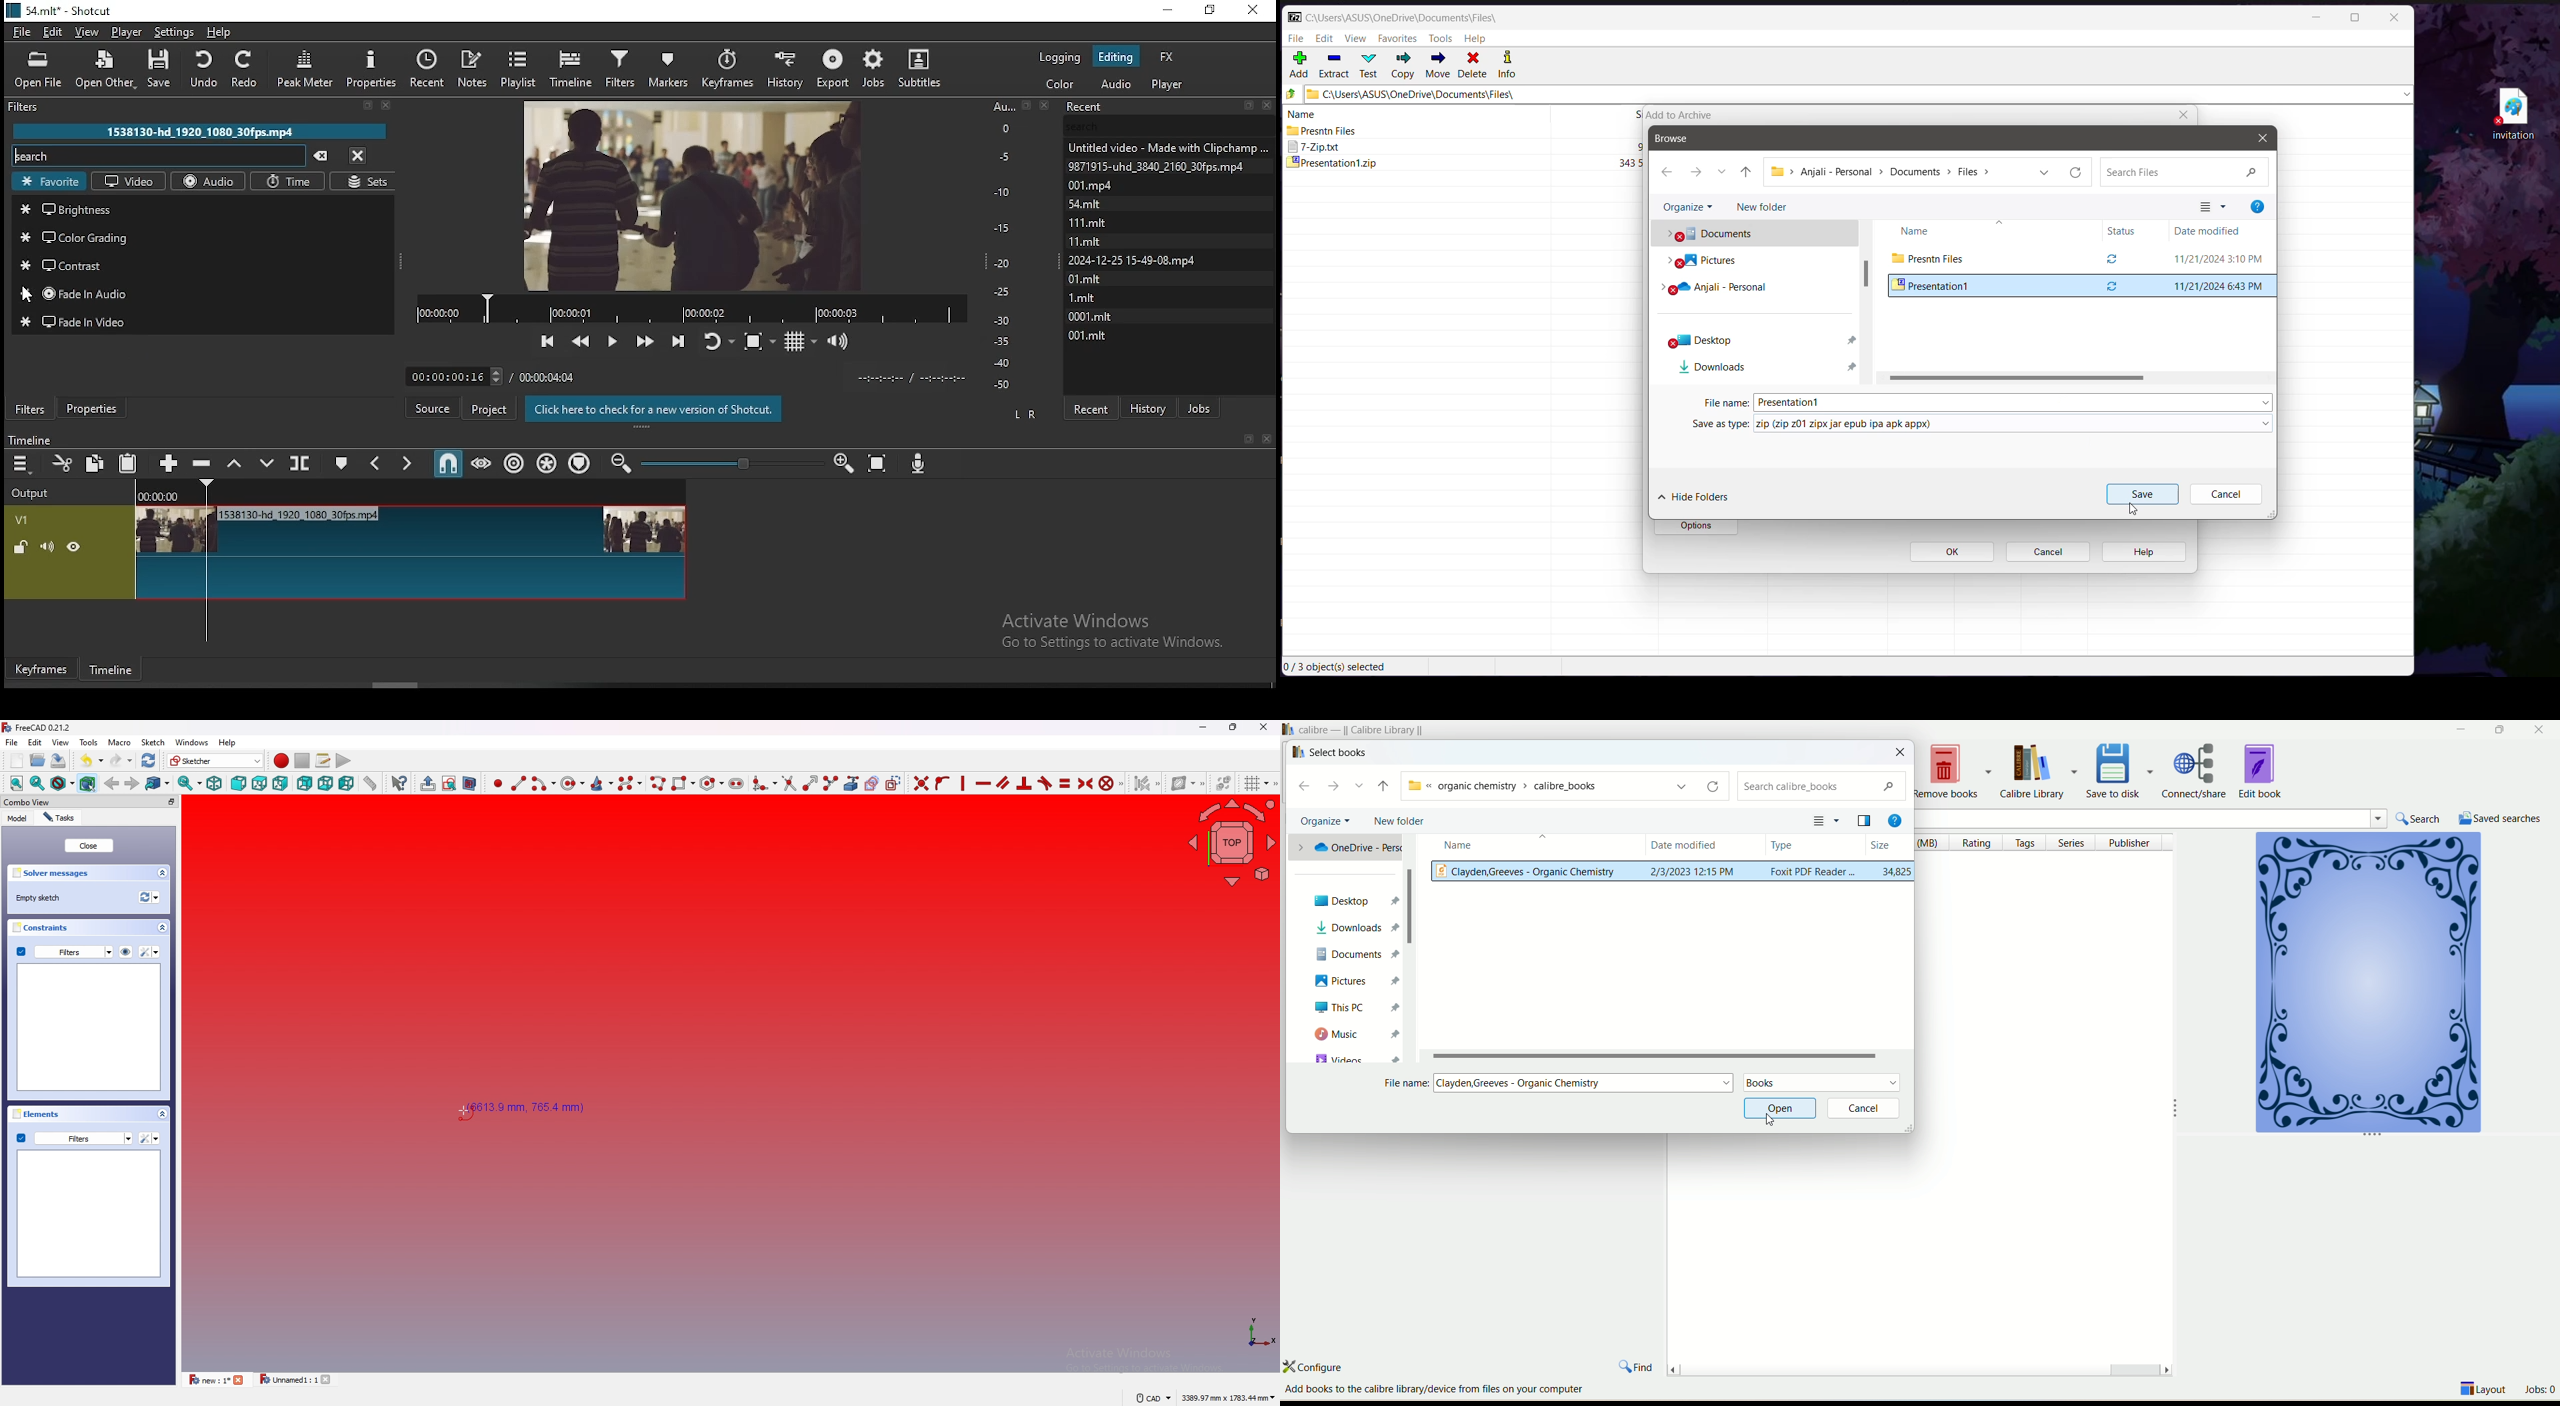 The height and width of the screenshot is (1428, 2576). What do you see at coordinates (430, 68) in the screenshot?
I see `recent` at bounding box center [430, 68].